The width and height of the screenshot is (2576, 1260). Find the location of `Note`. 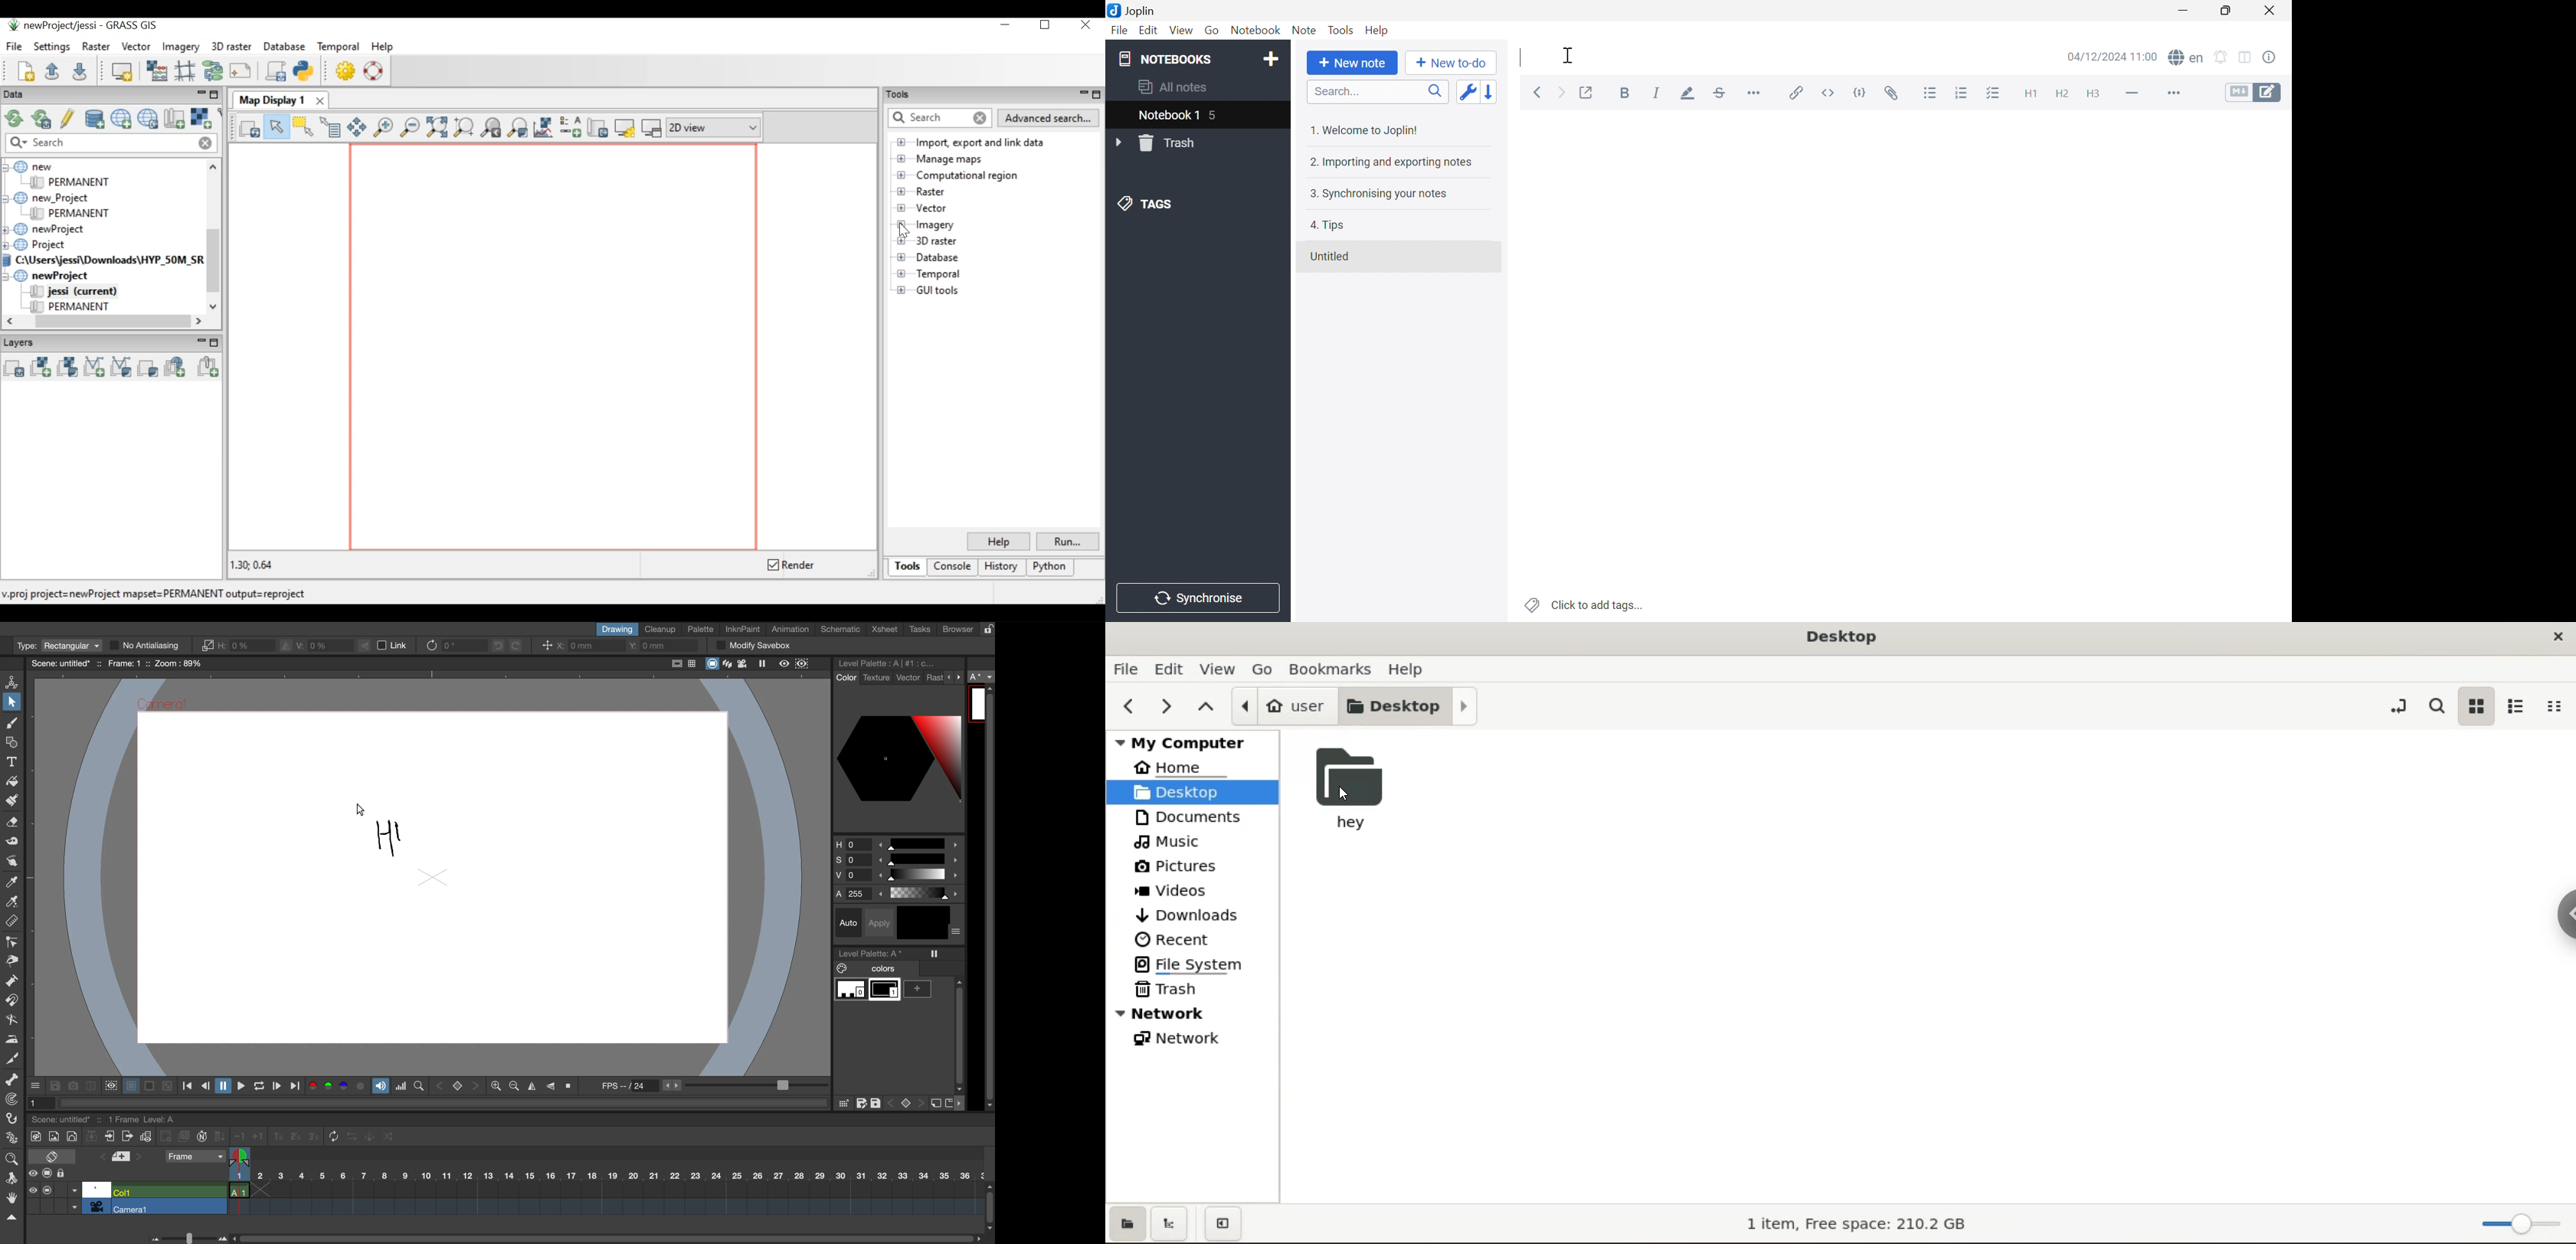

Note is located at coordinates (1303, 31).